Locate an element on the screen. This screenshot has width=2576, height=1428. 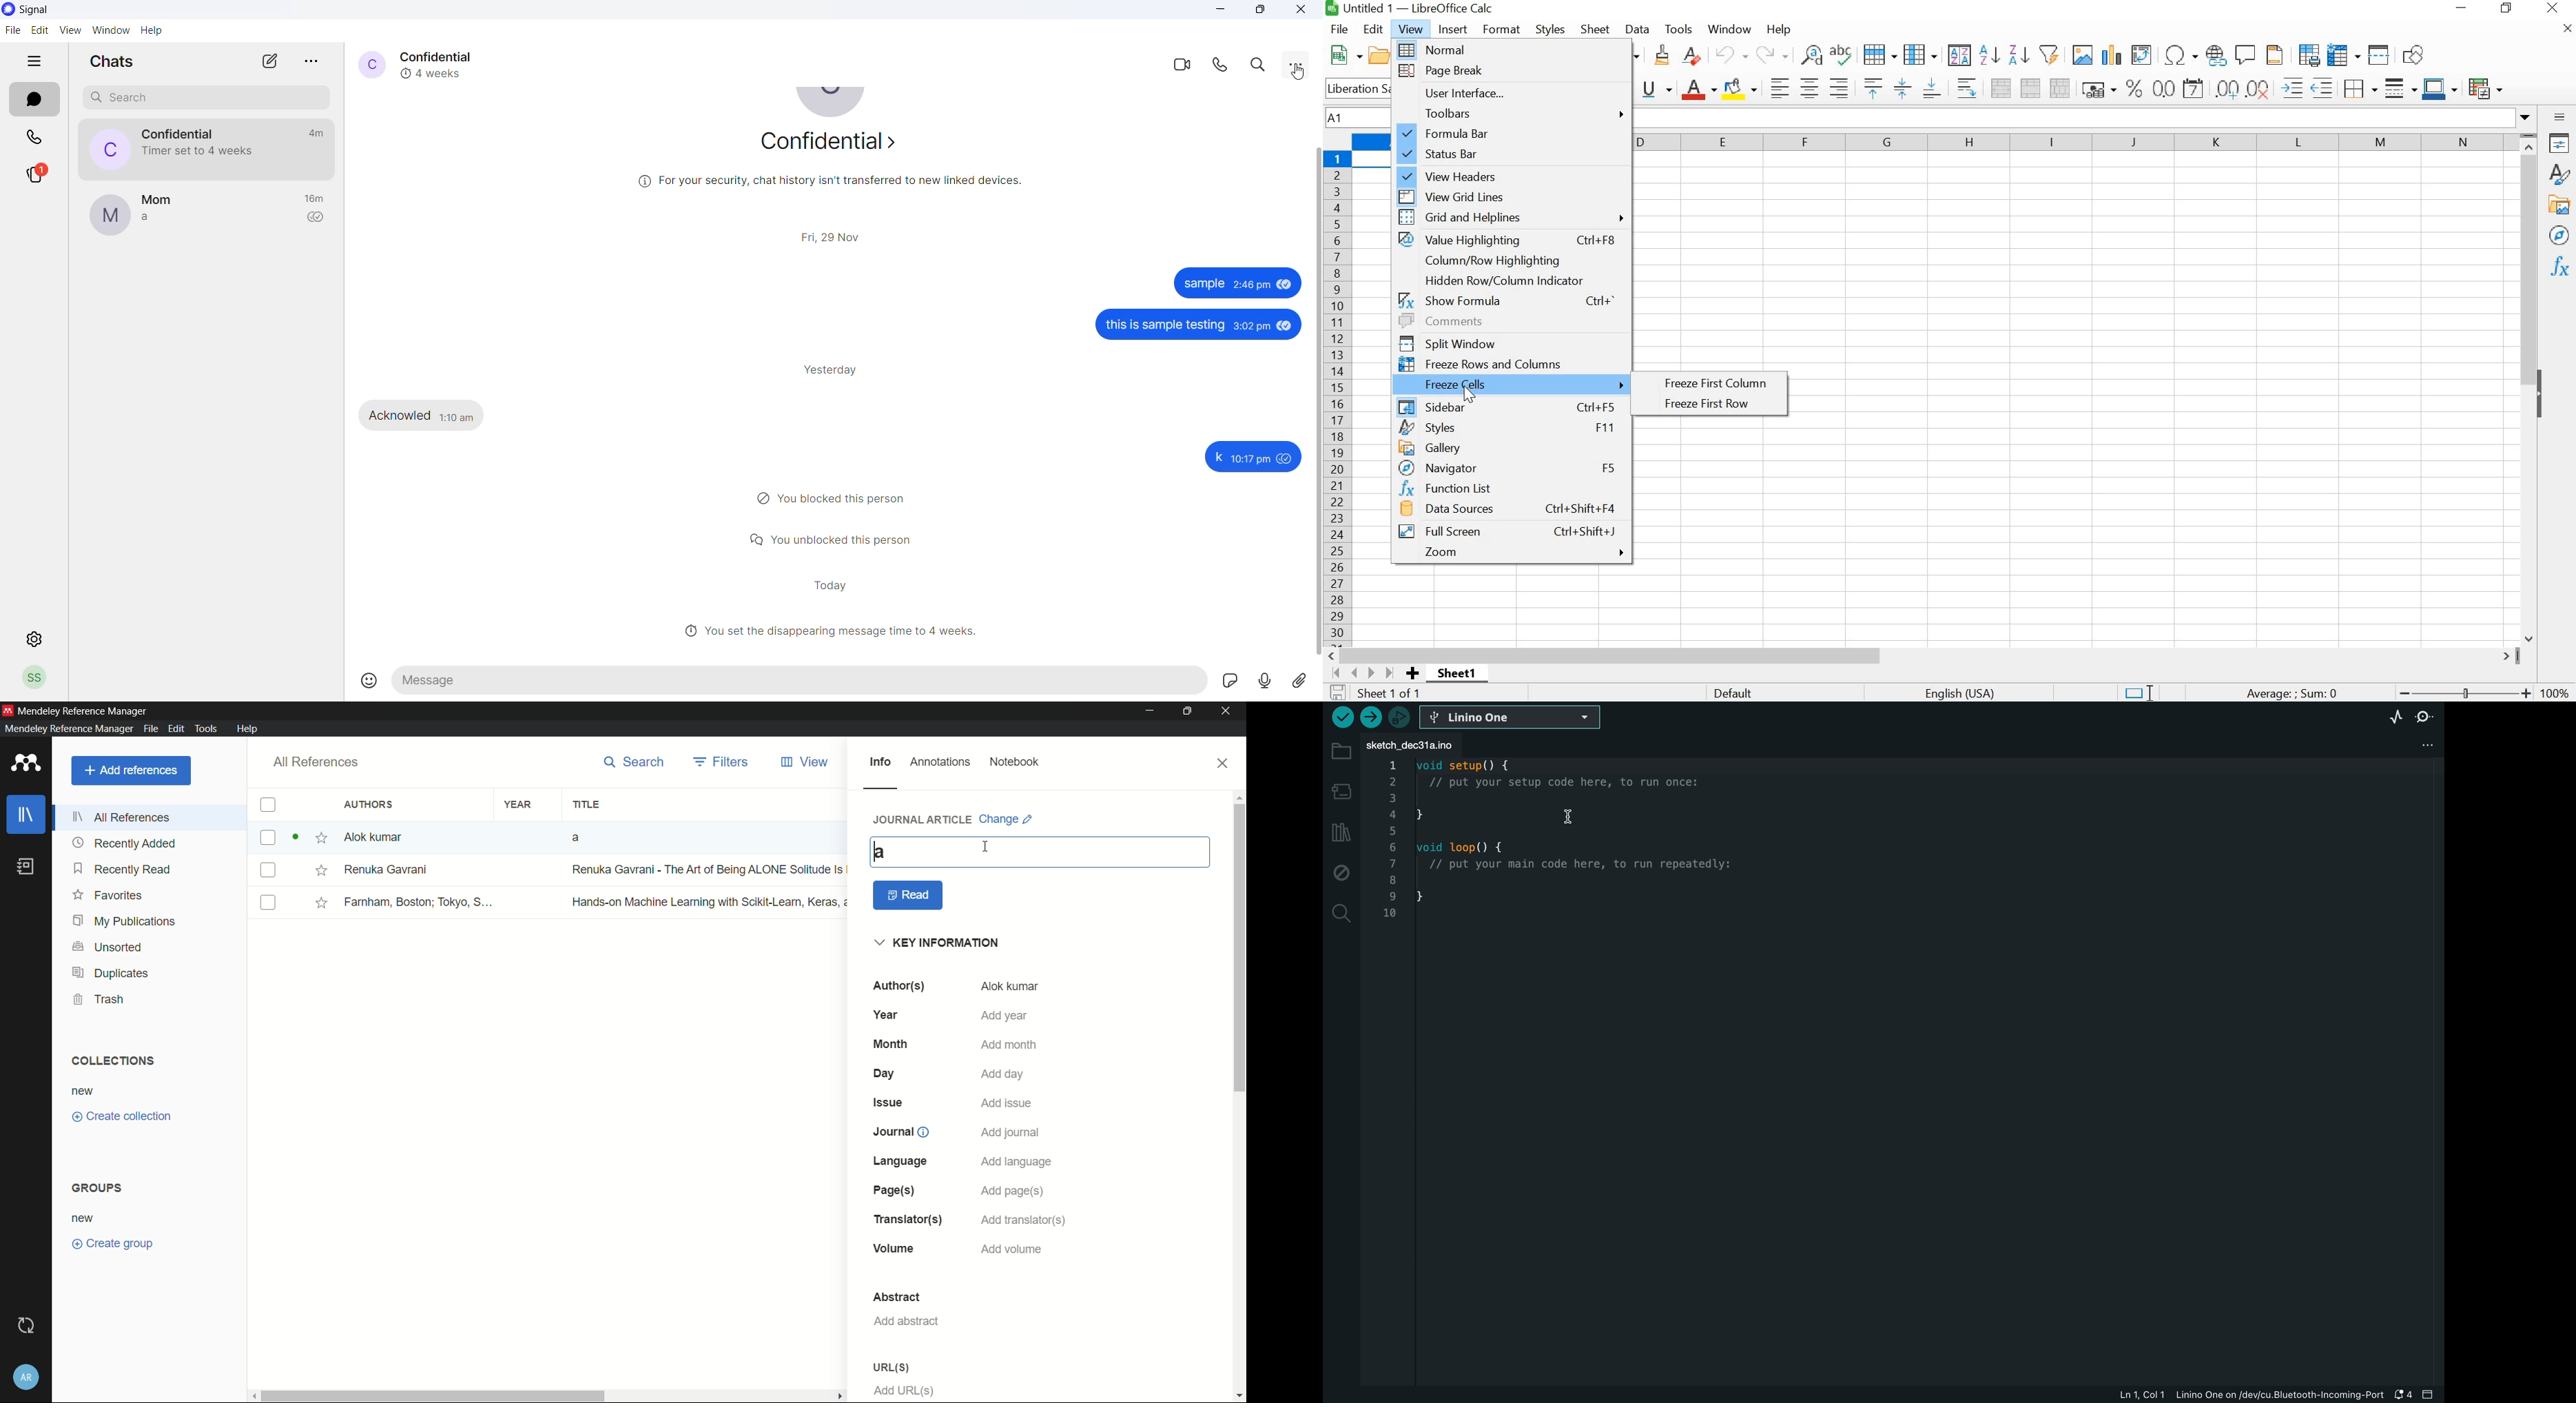
STYLES is located at coordinates (2560, 174).